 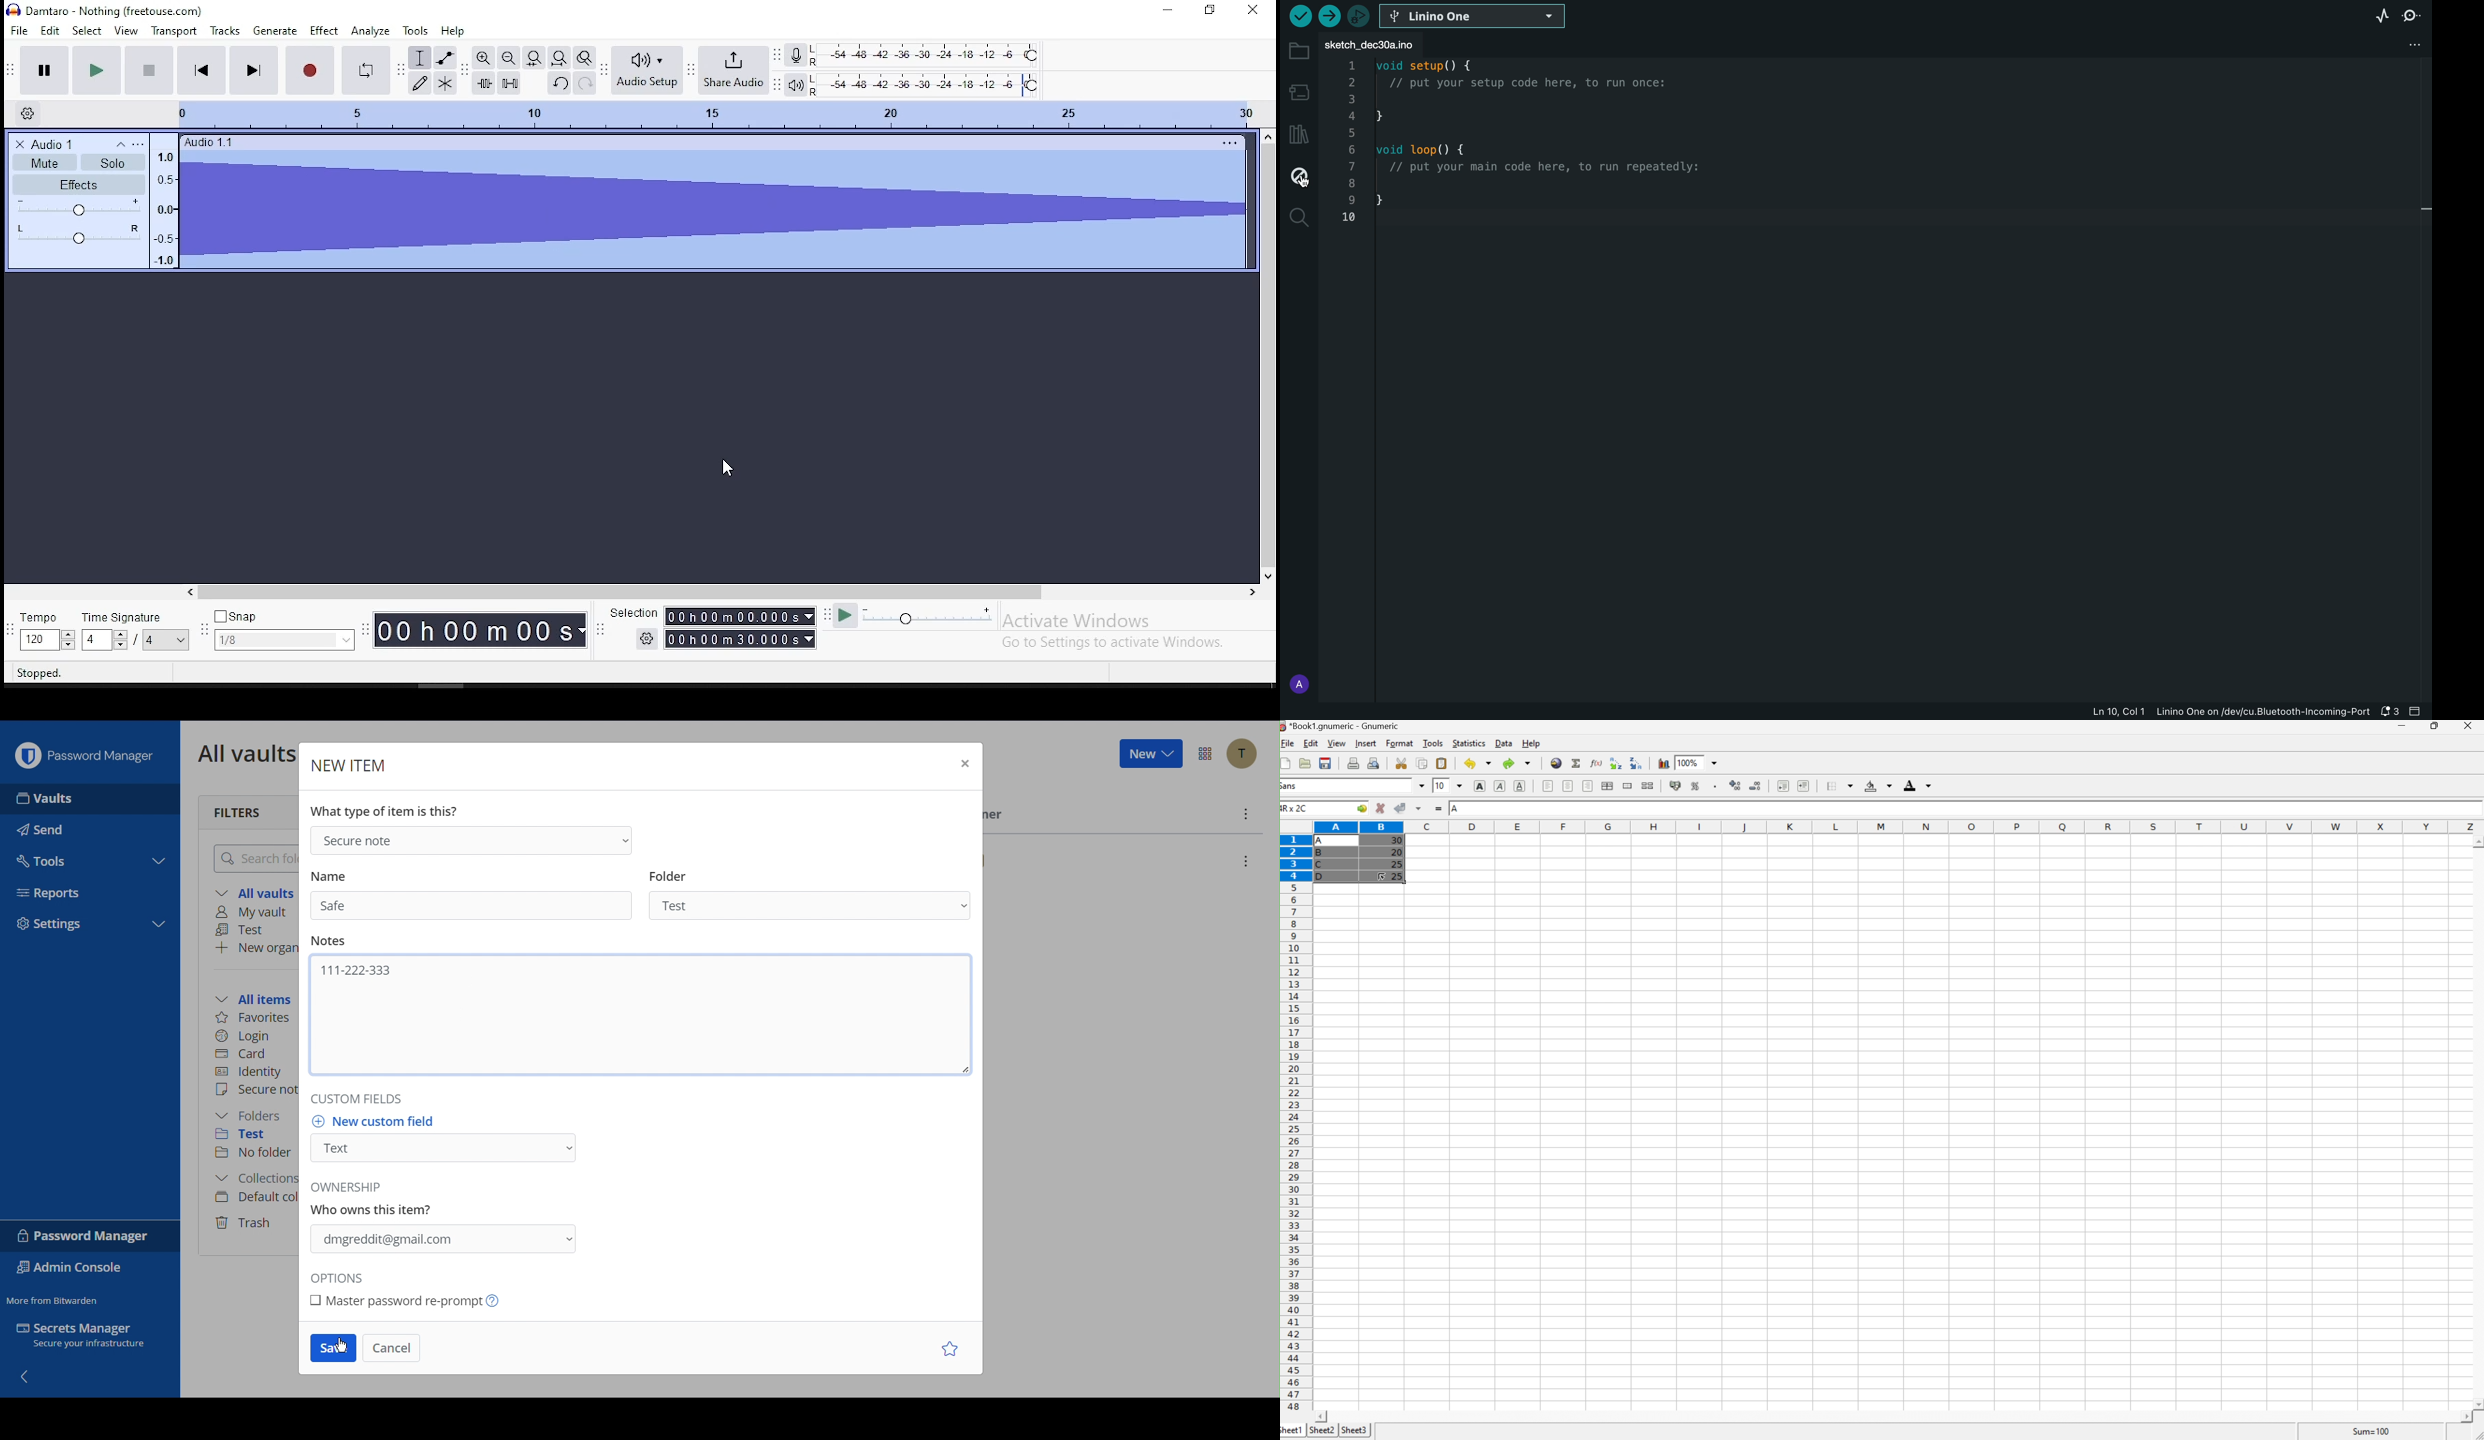 I want to click on zoom out, so click(x=508, y=57).